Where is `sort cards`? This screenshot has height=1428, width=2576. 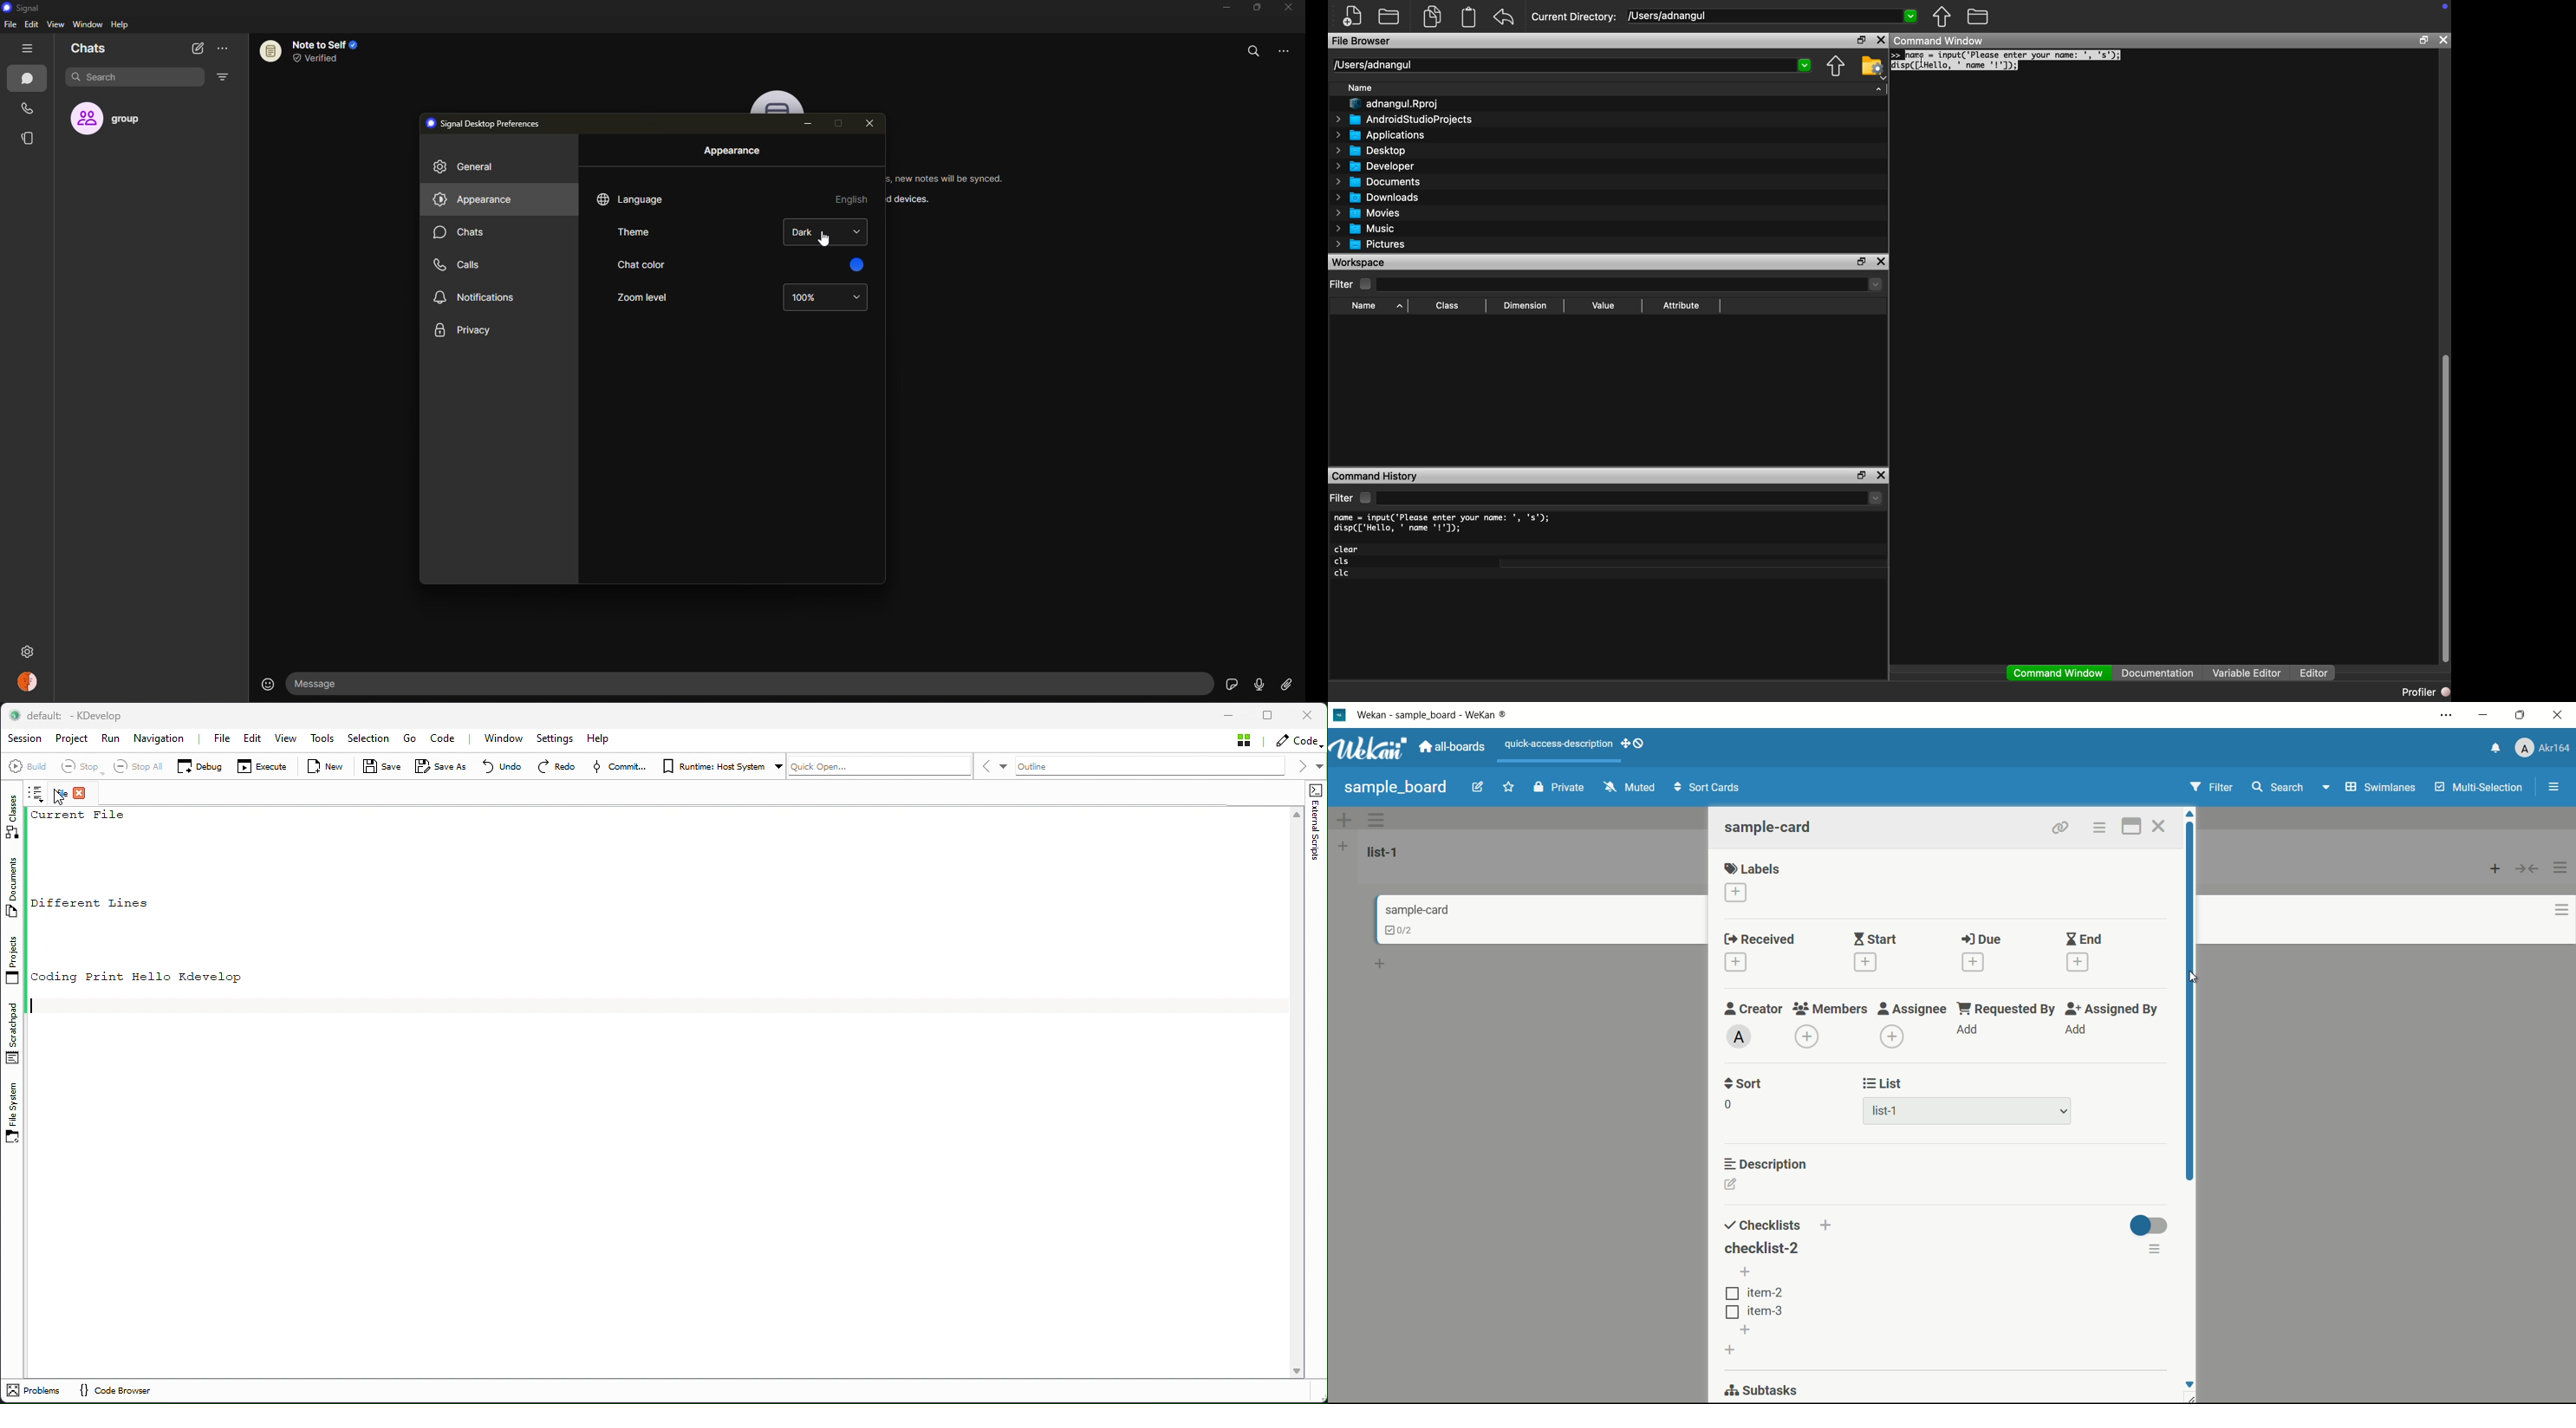
sort cards is located at coordinates (1709, 788).